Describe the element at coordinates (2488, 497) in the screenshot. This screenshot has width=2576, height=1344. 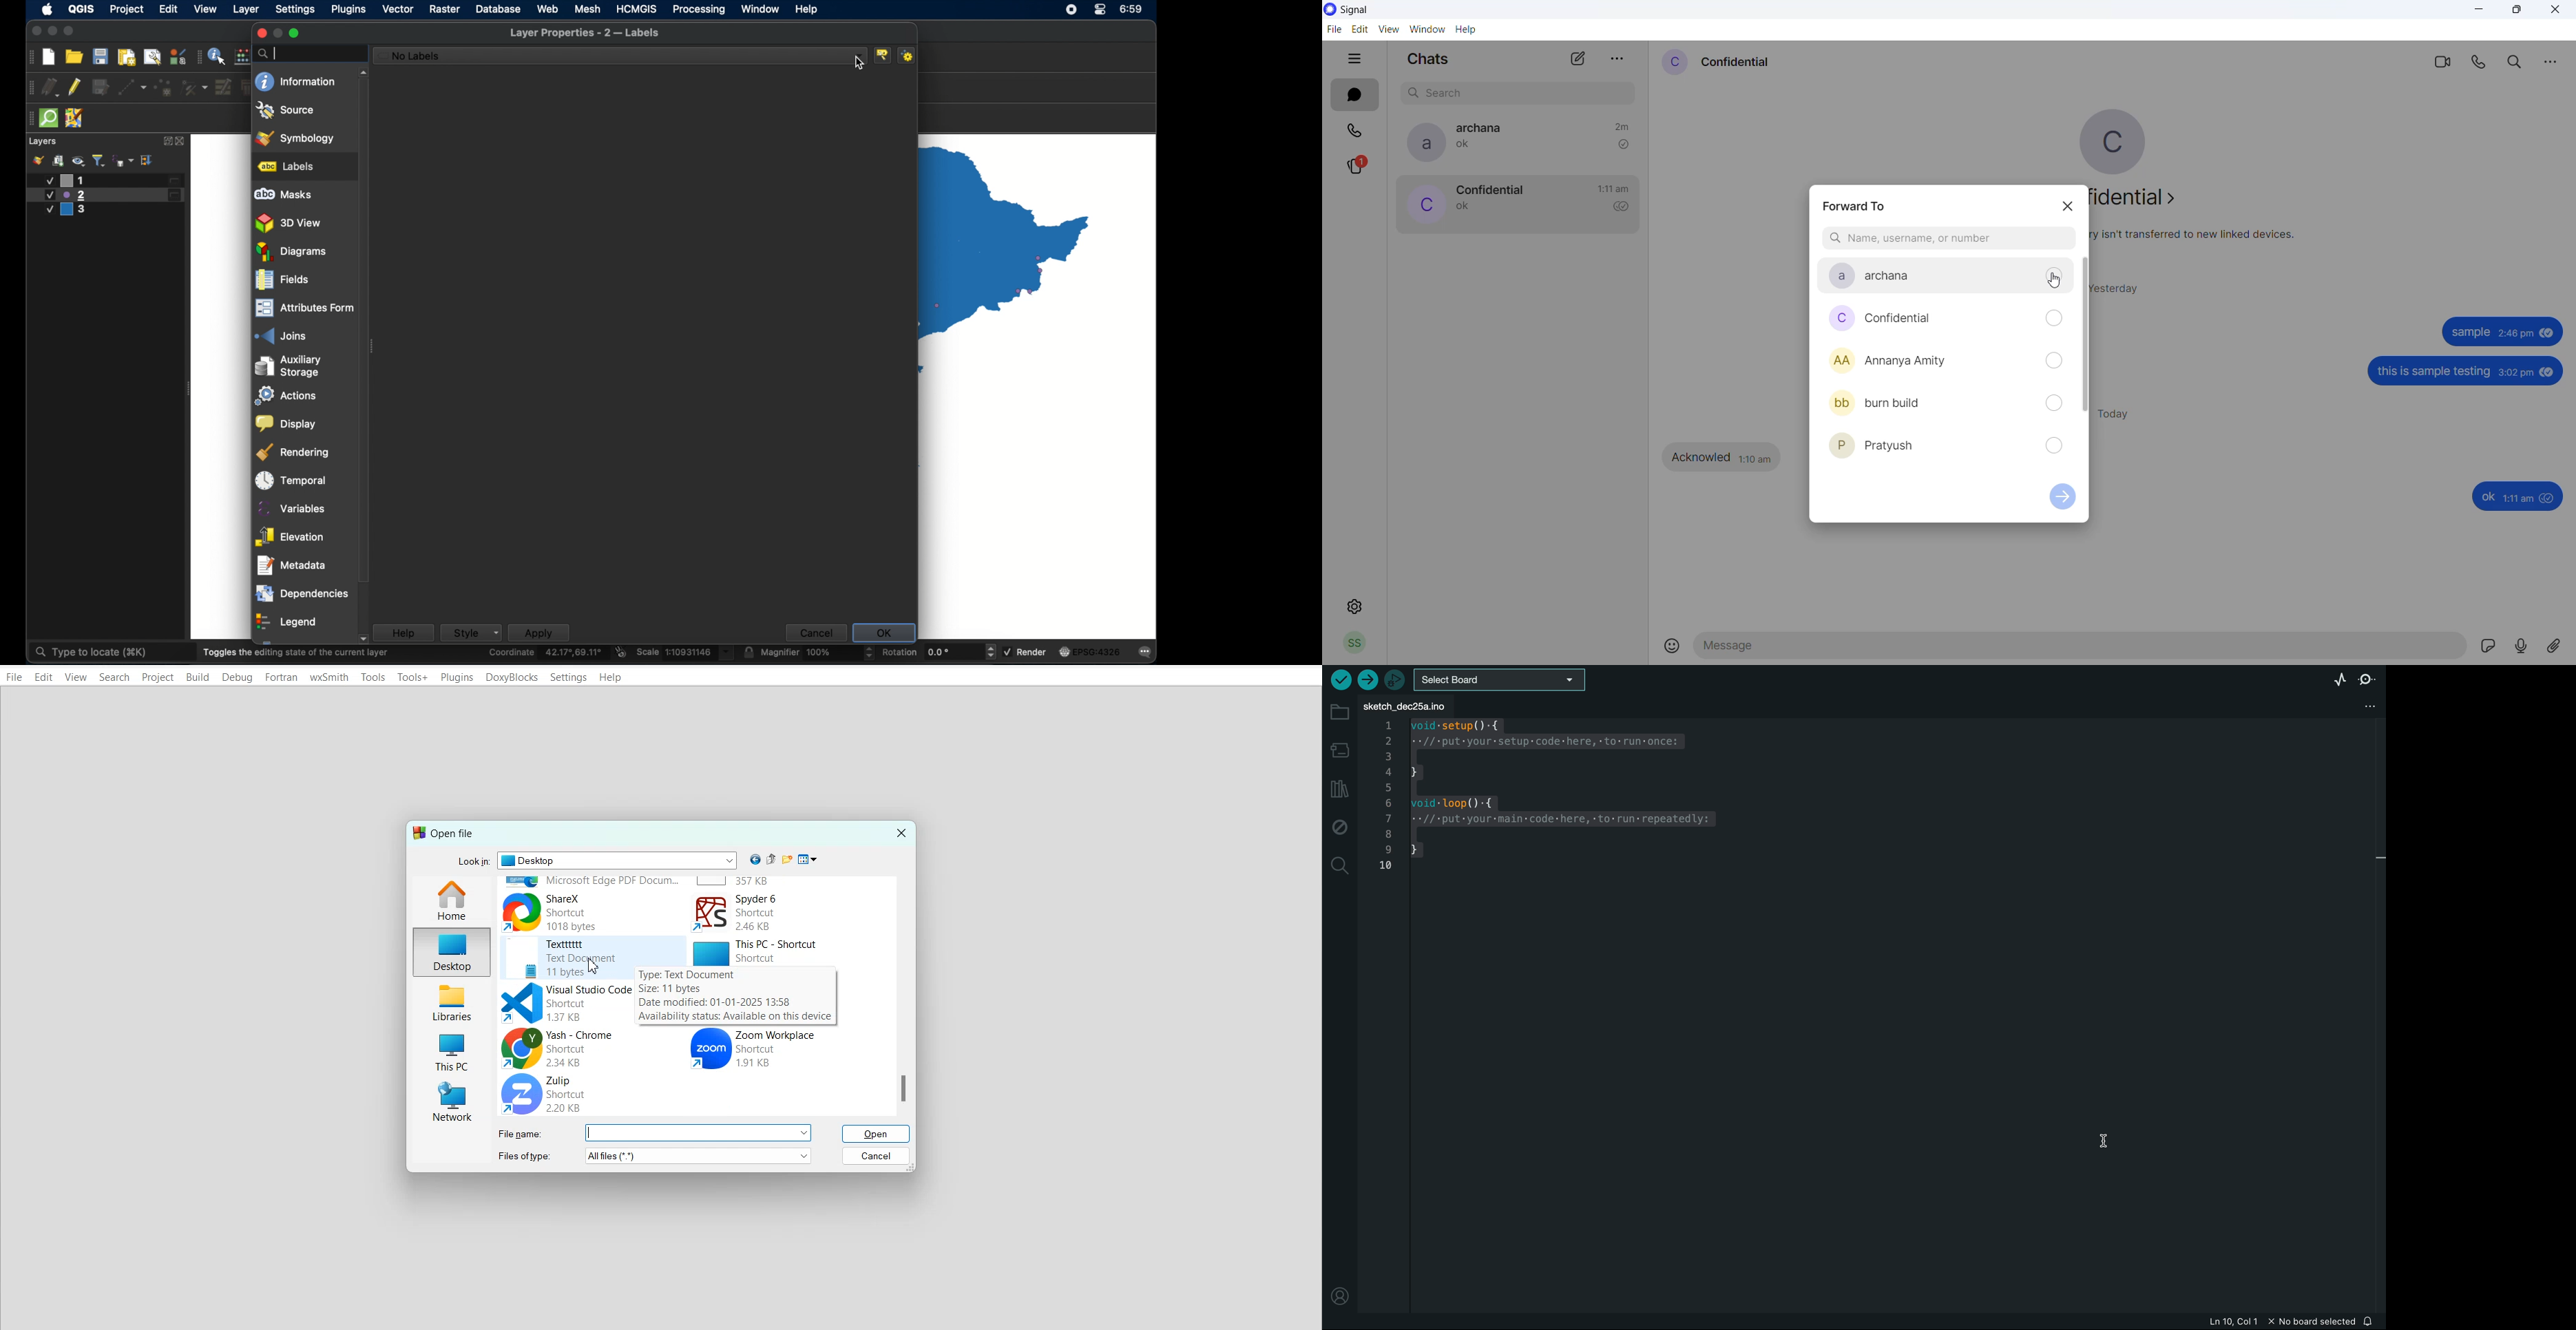
I see `ok` at that location.